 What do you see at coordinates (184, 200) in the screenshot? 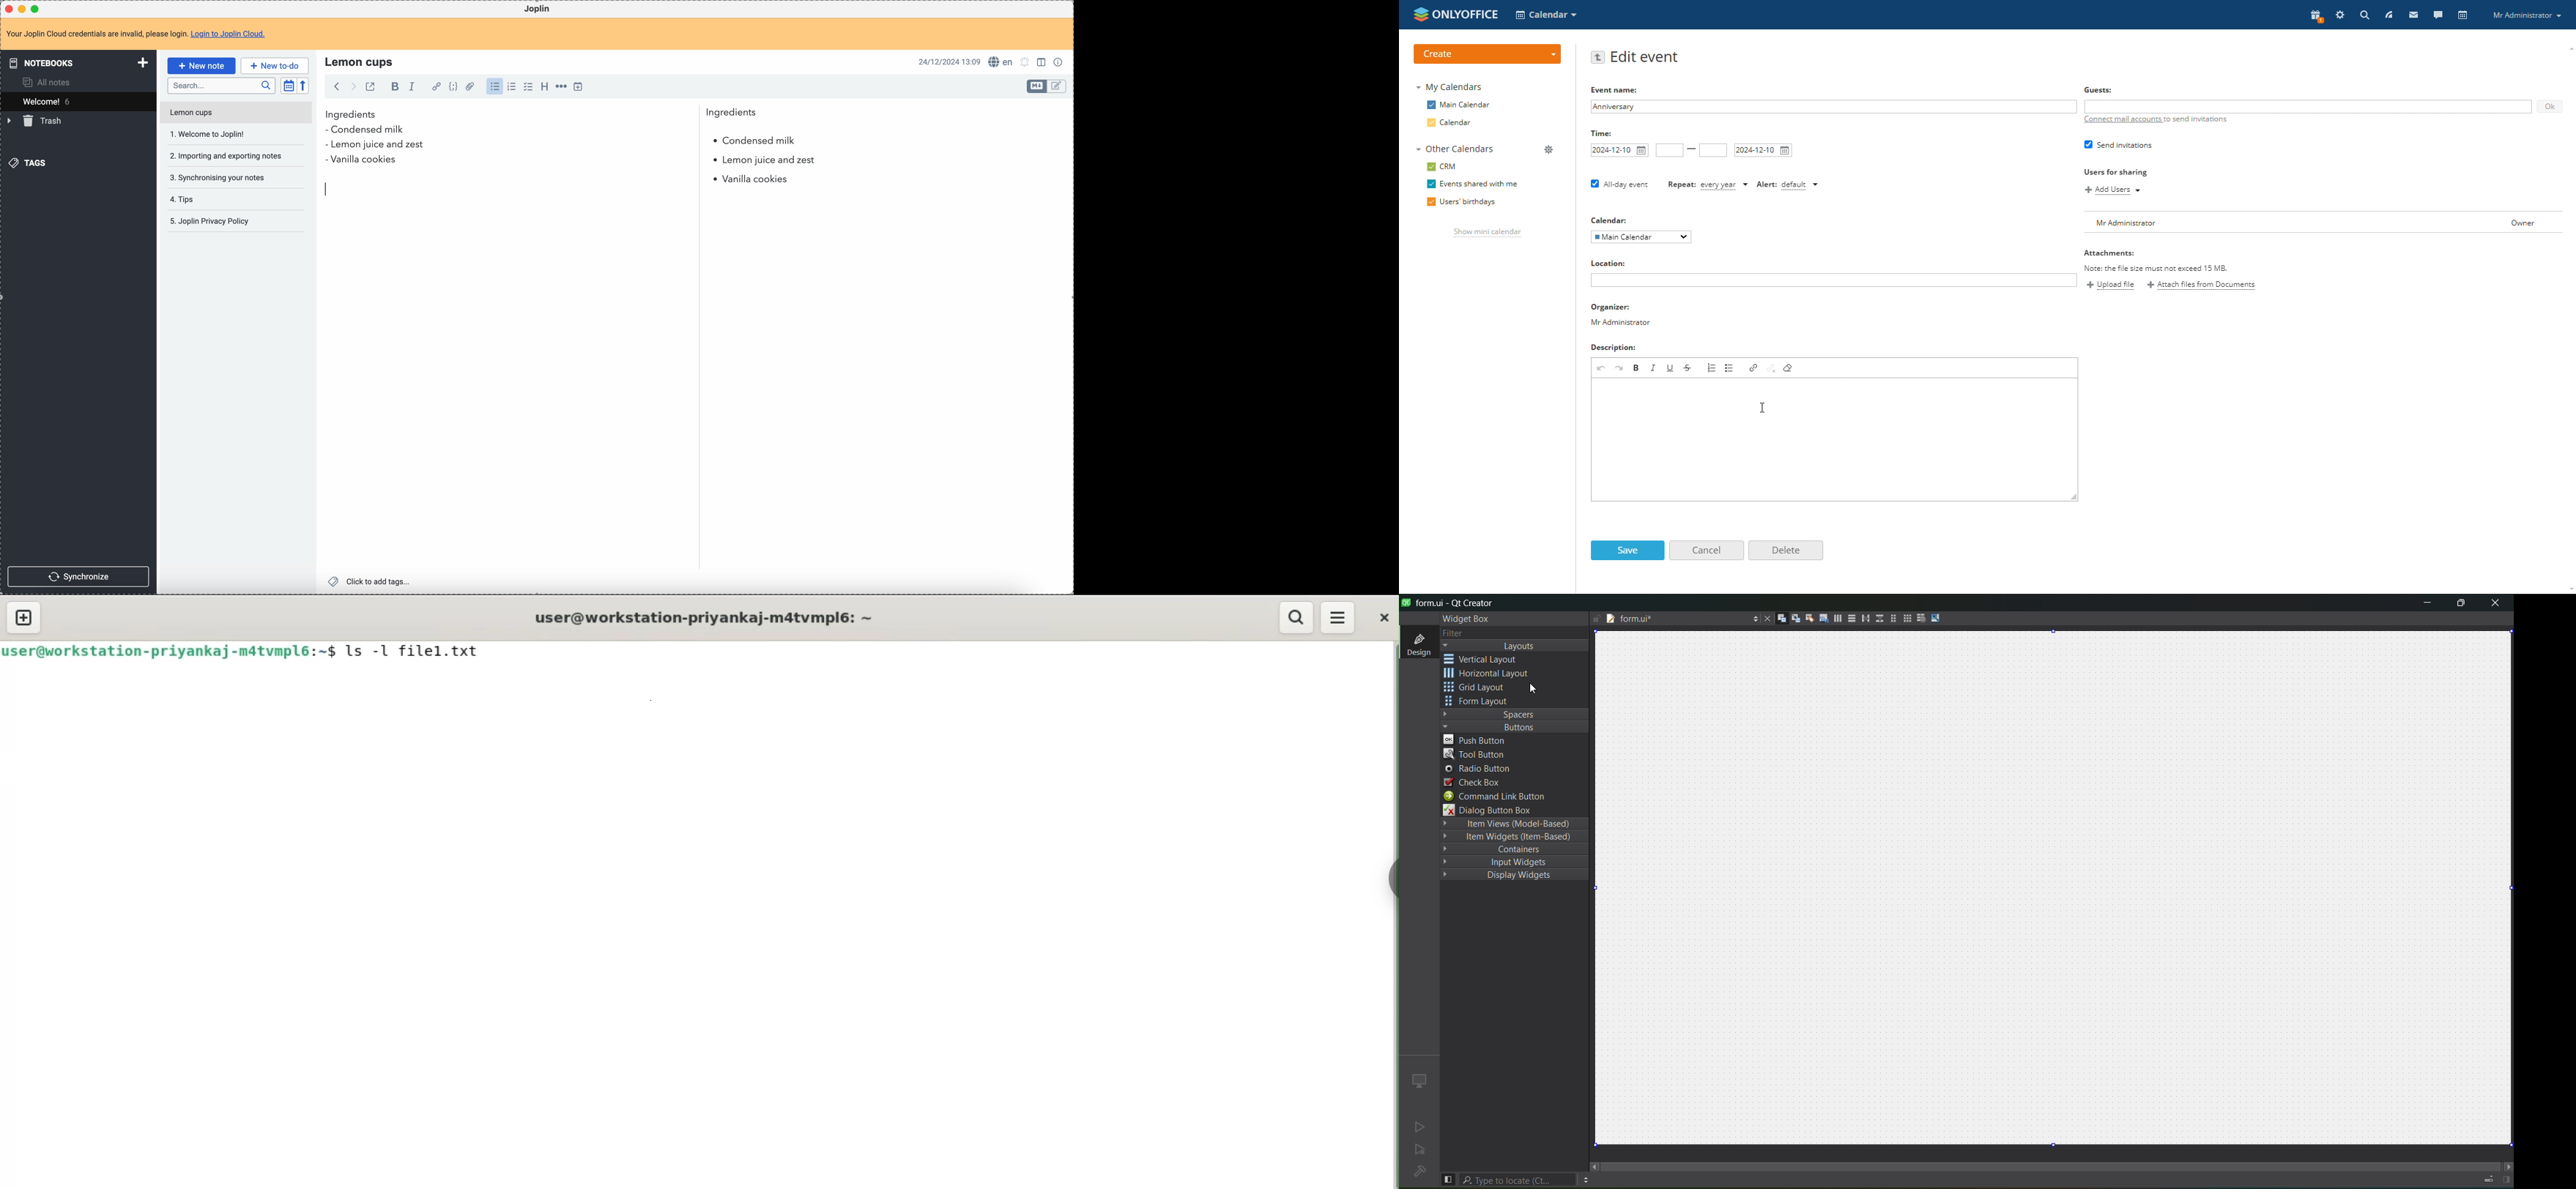
I see `tips` at bounding box center [184, 200].